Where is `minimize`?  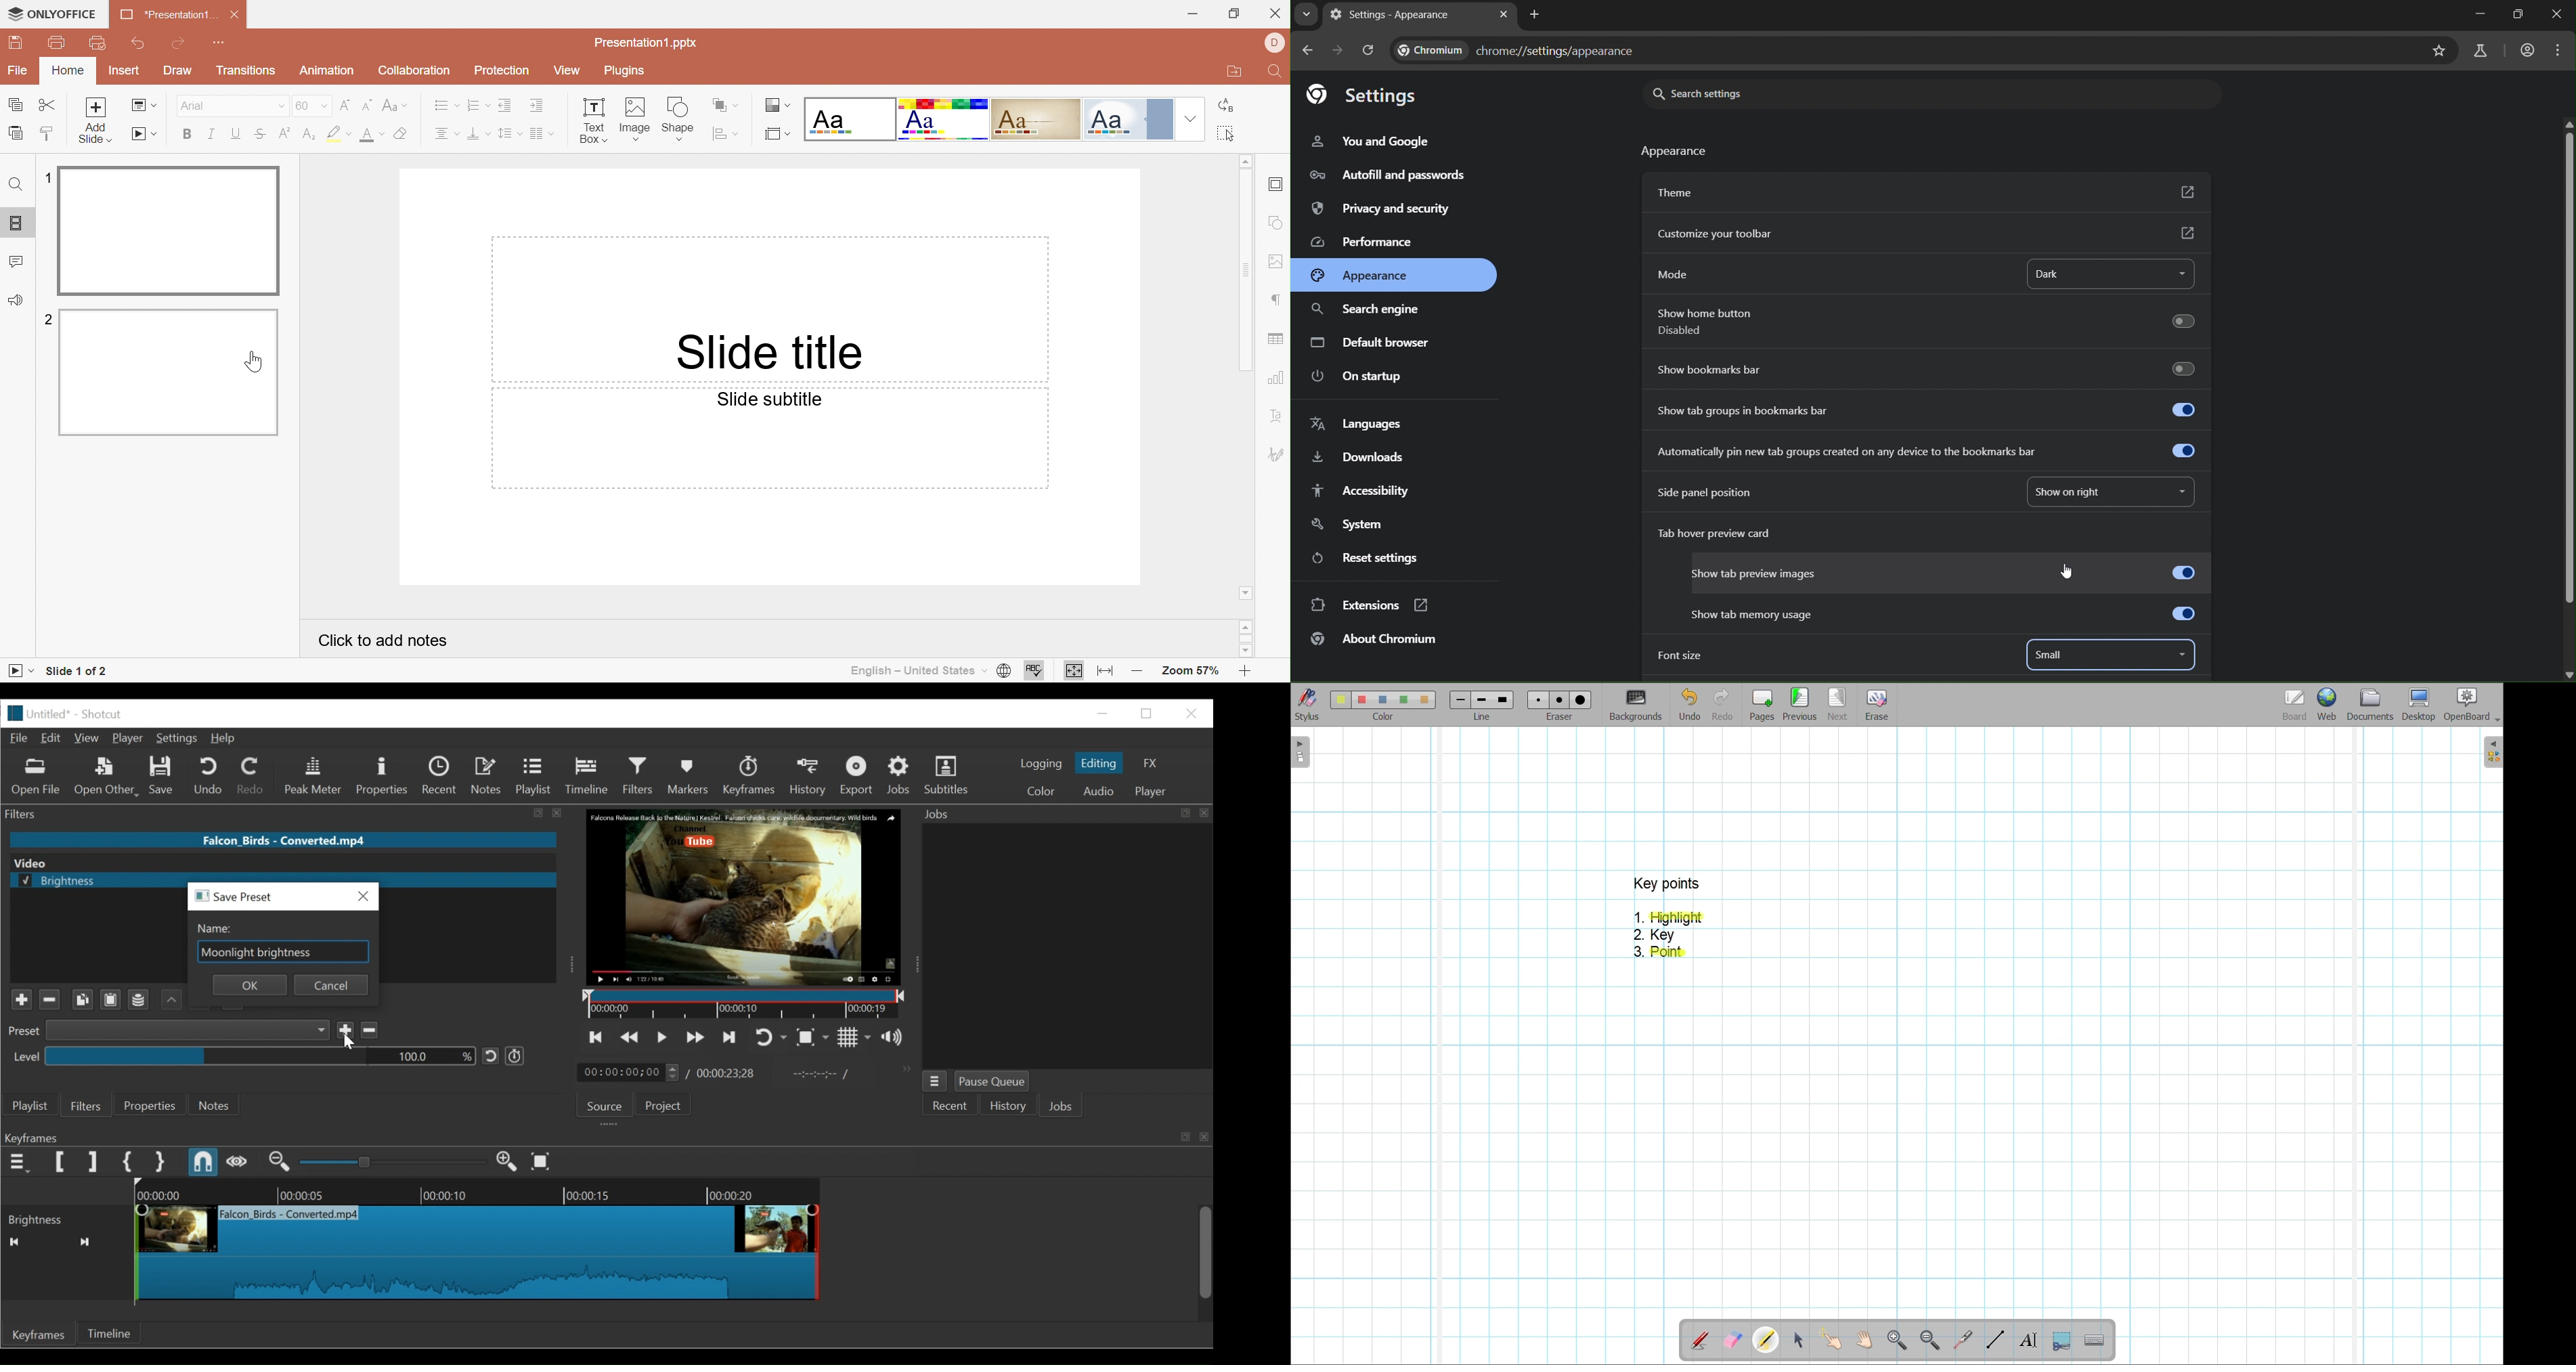
minimize is located at coordinates (2482, 14).